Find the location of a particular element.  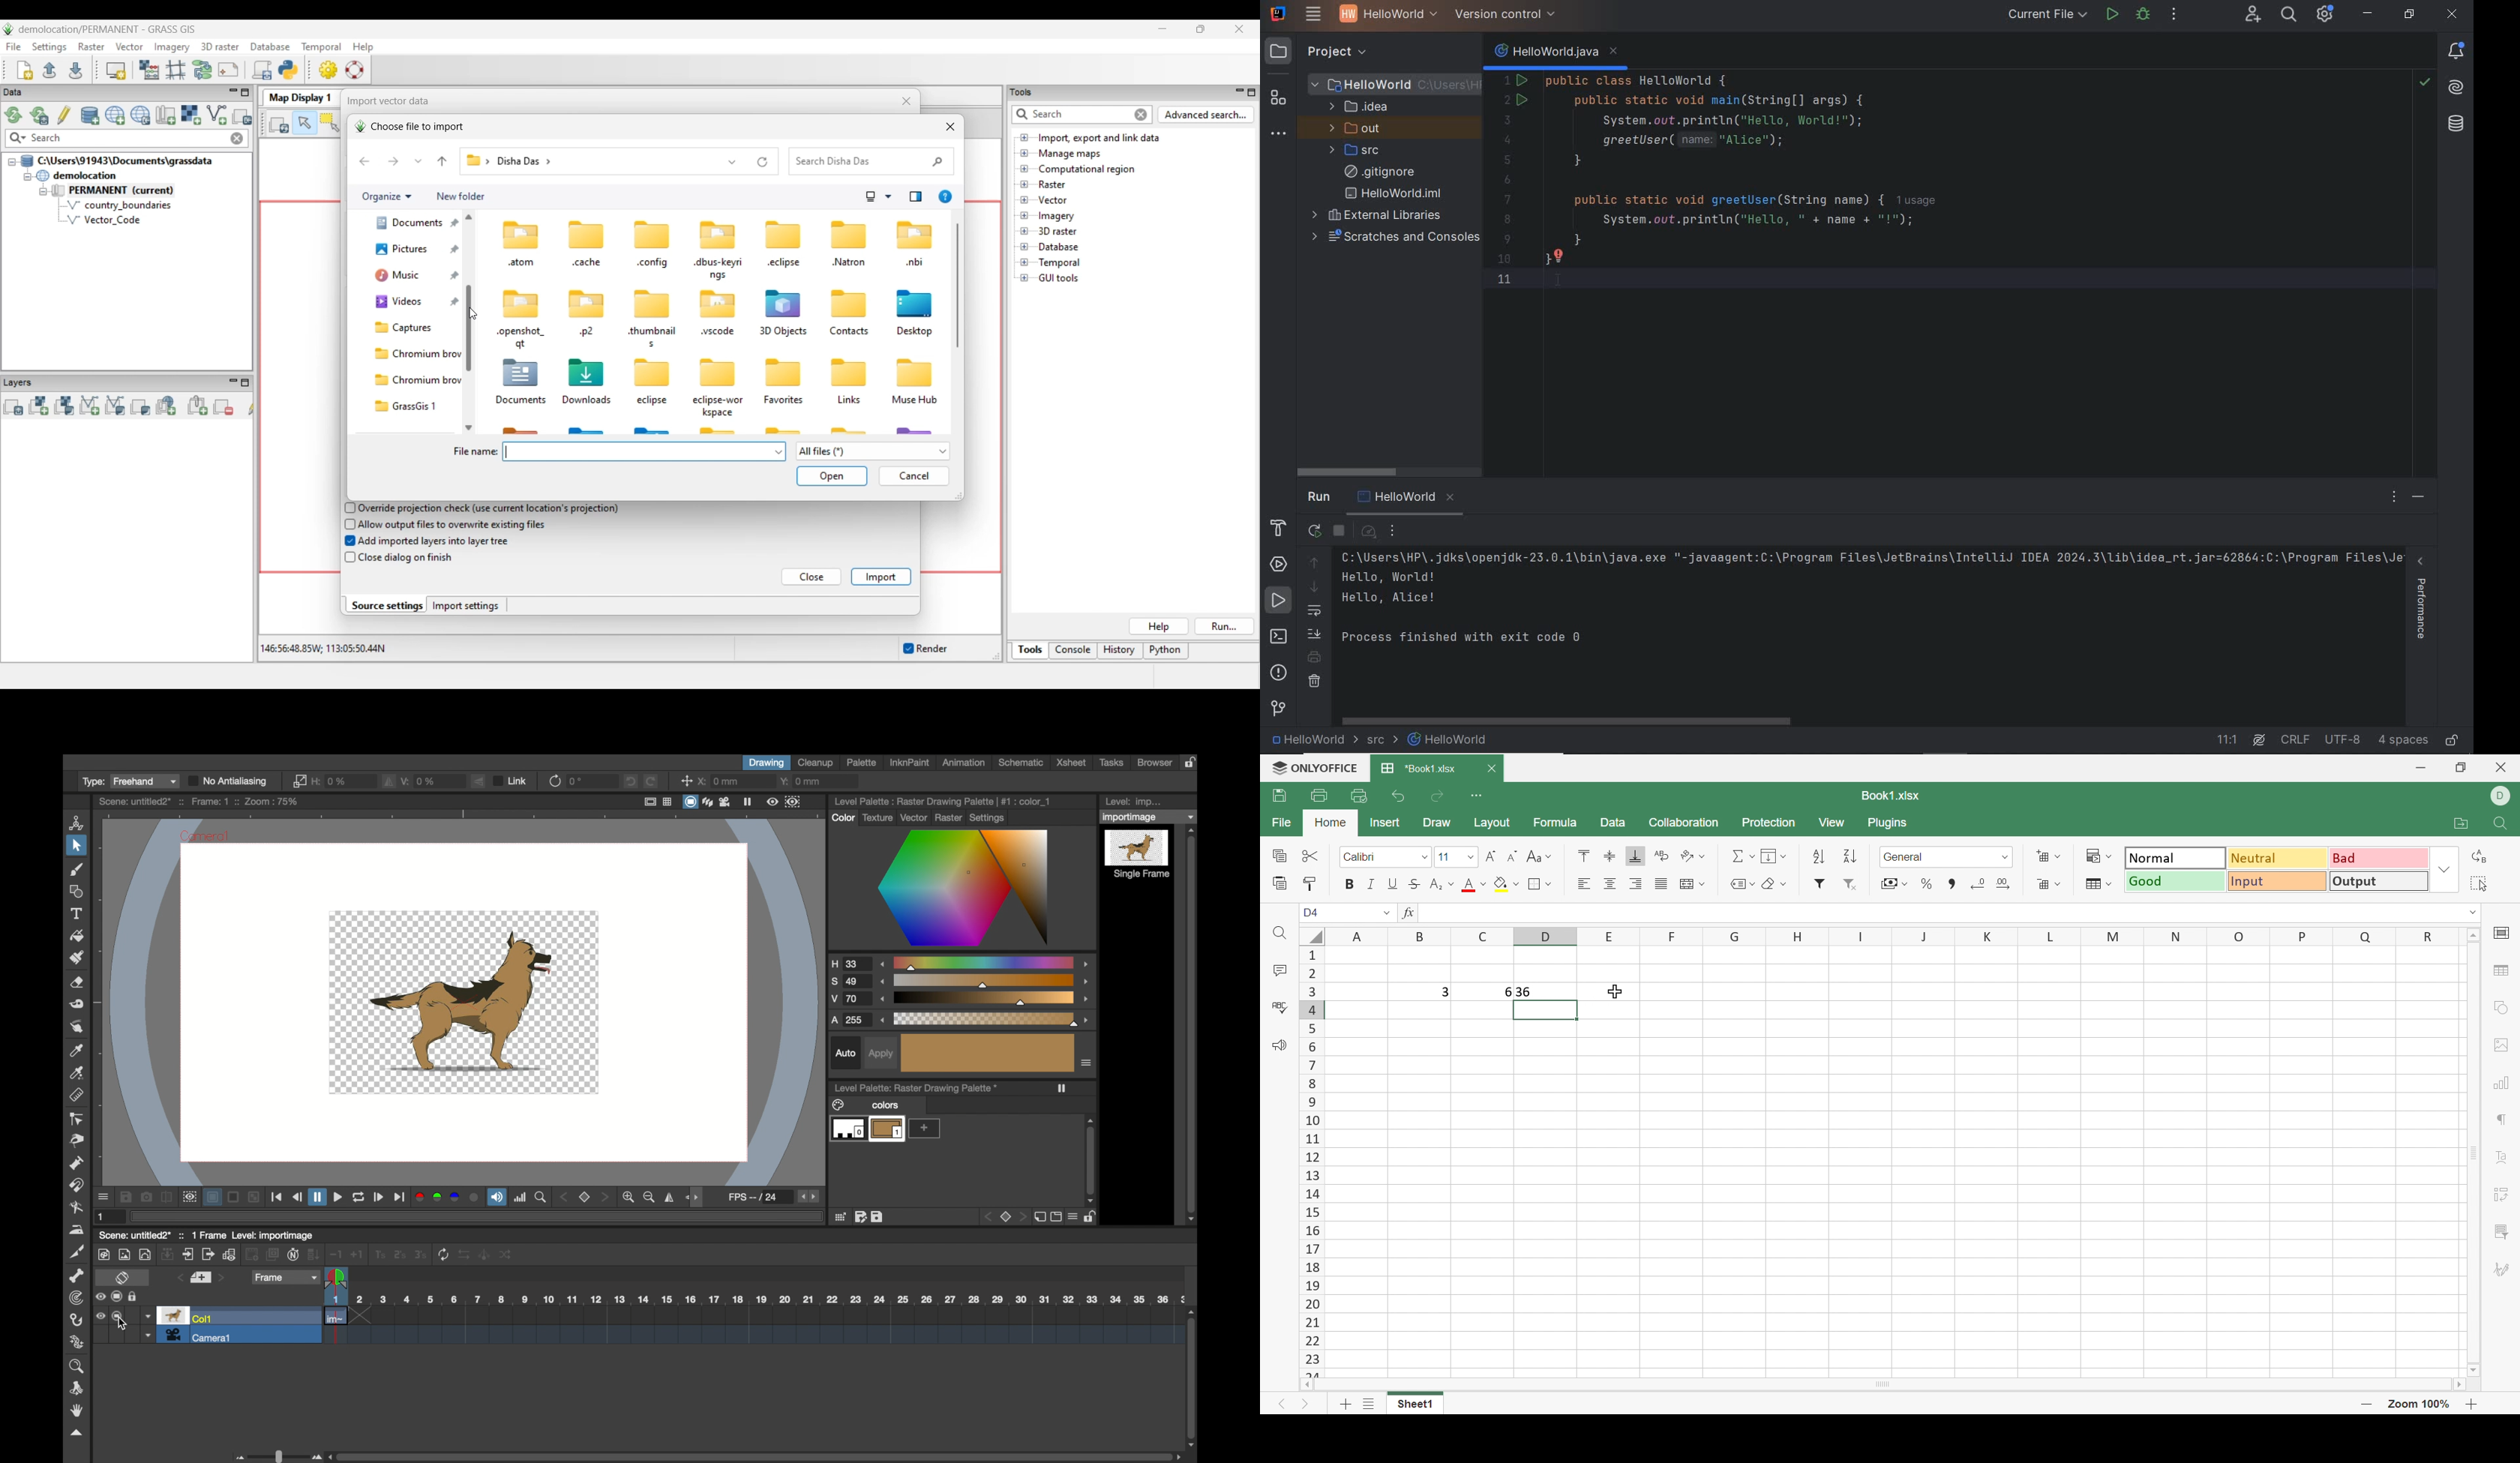

Replace is located at coordinates (2481, 855).